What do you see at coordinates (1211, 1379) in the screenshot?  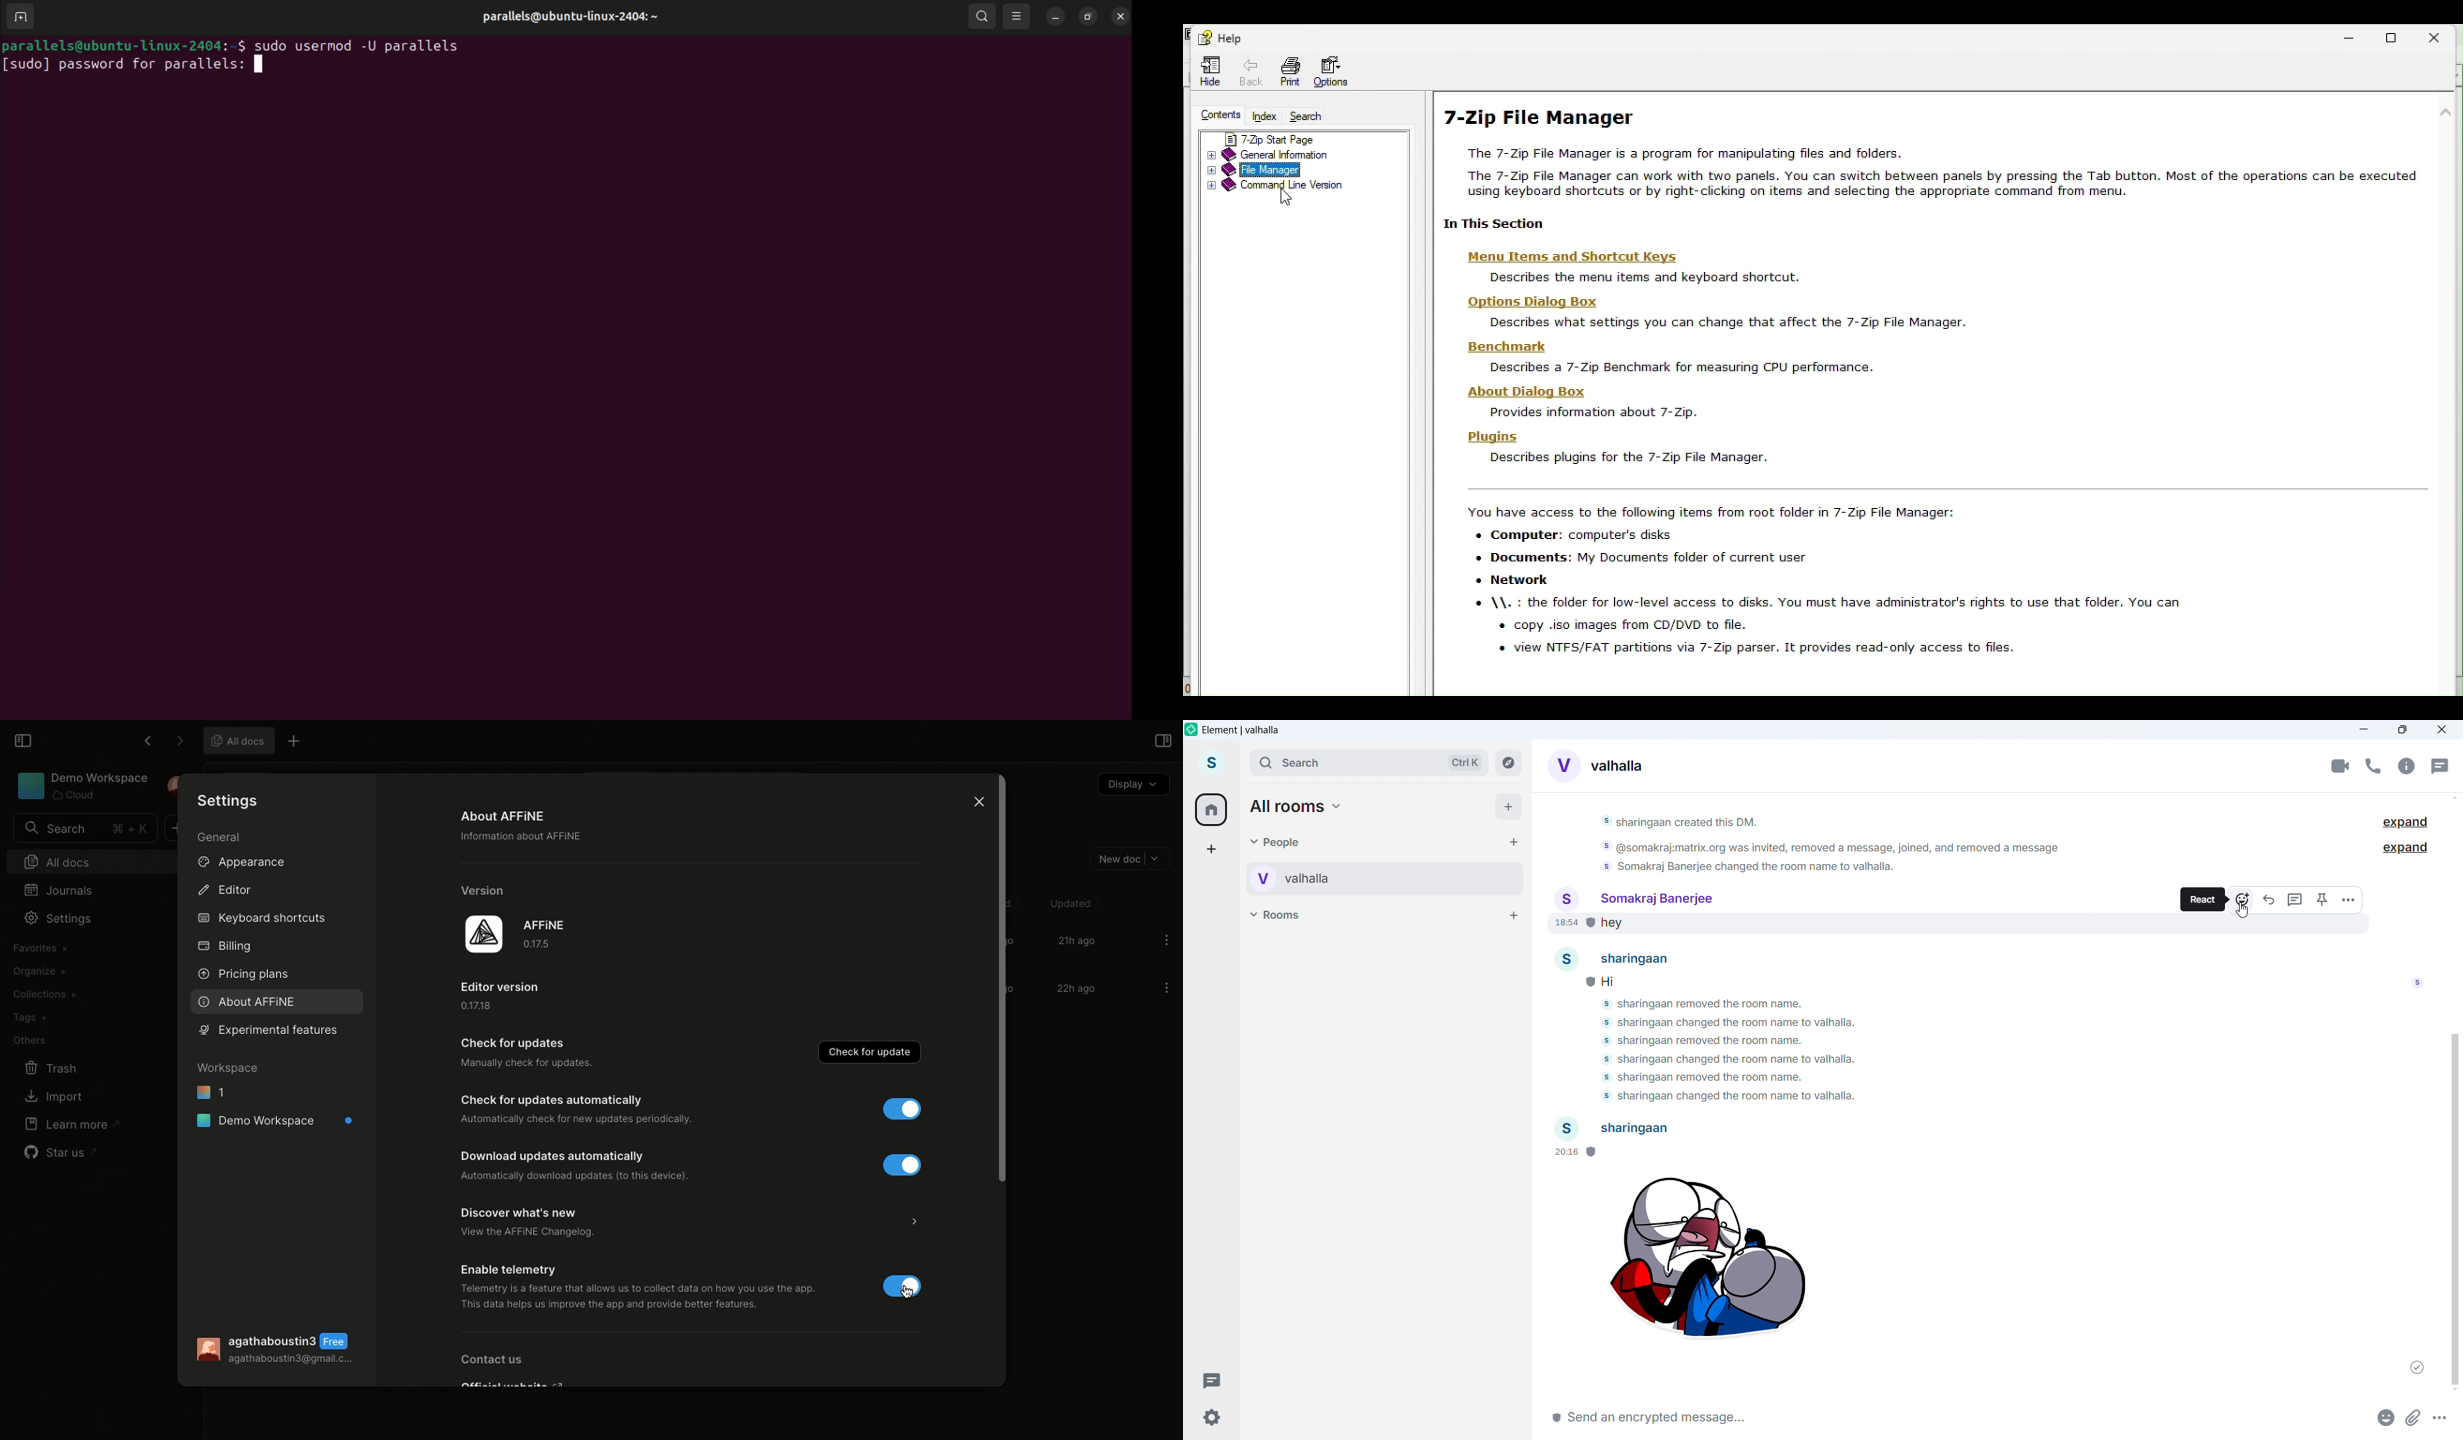 I see `Threads` at bounding box center [1211, 1379].